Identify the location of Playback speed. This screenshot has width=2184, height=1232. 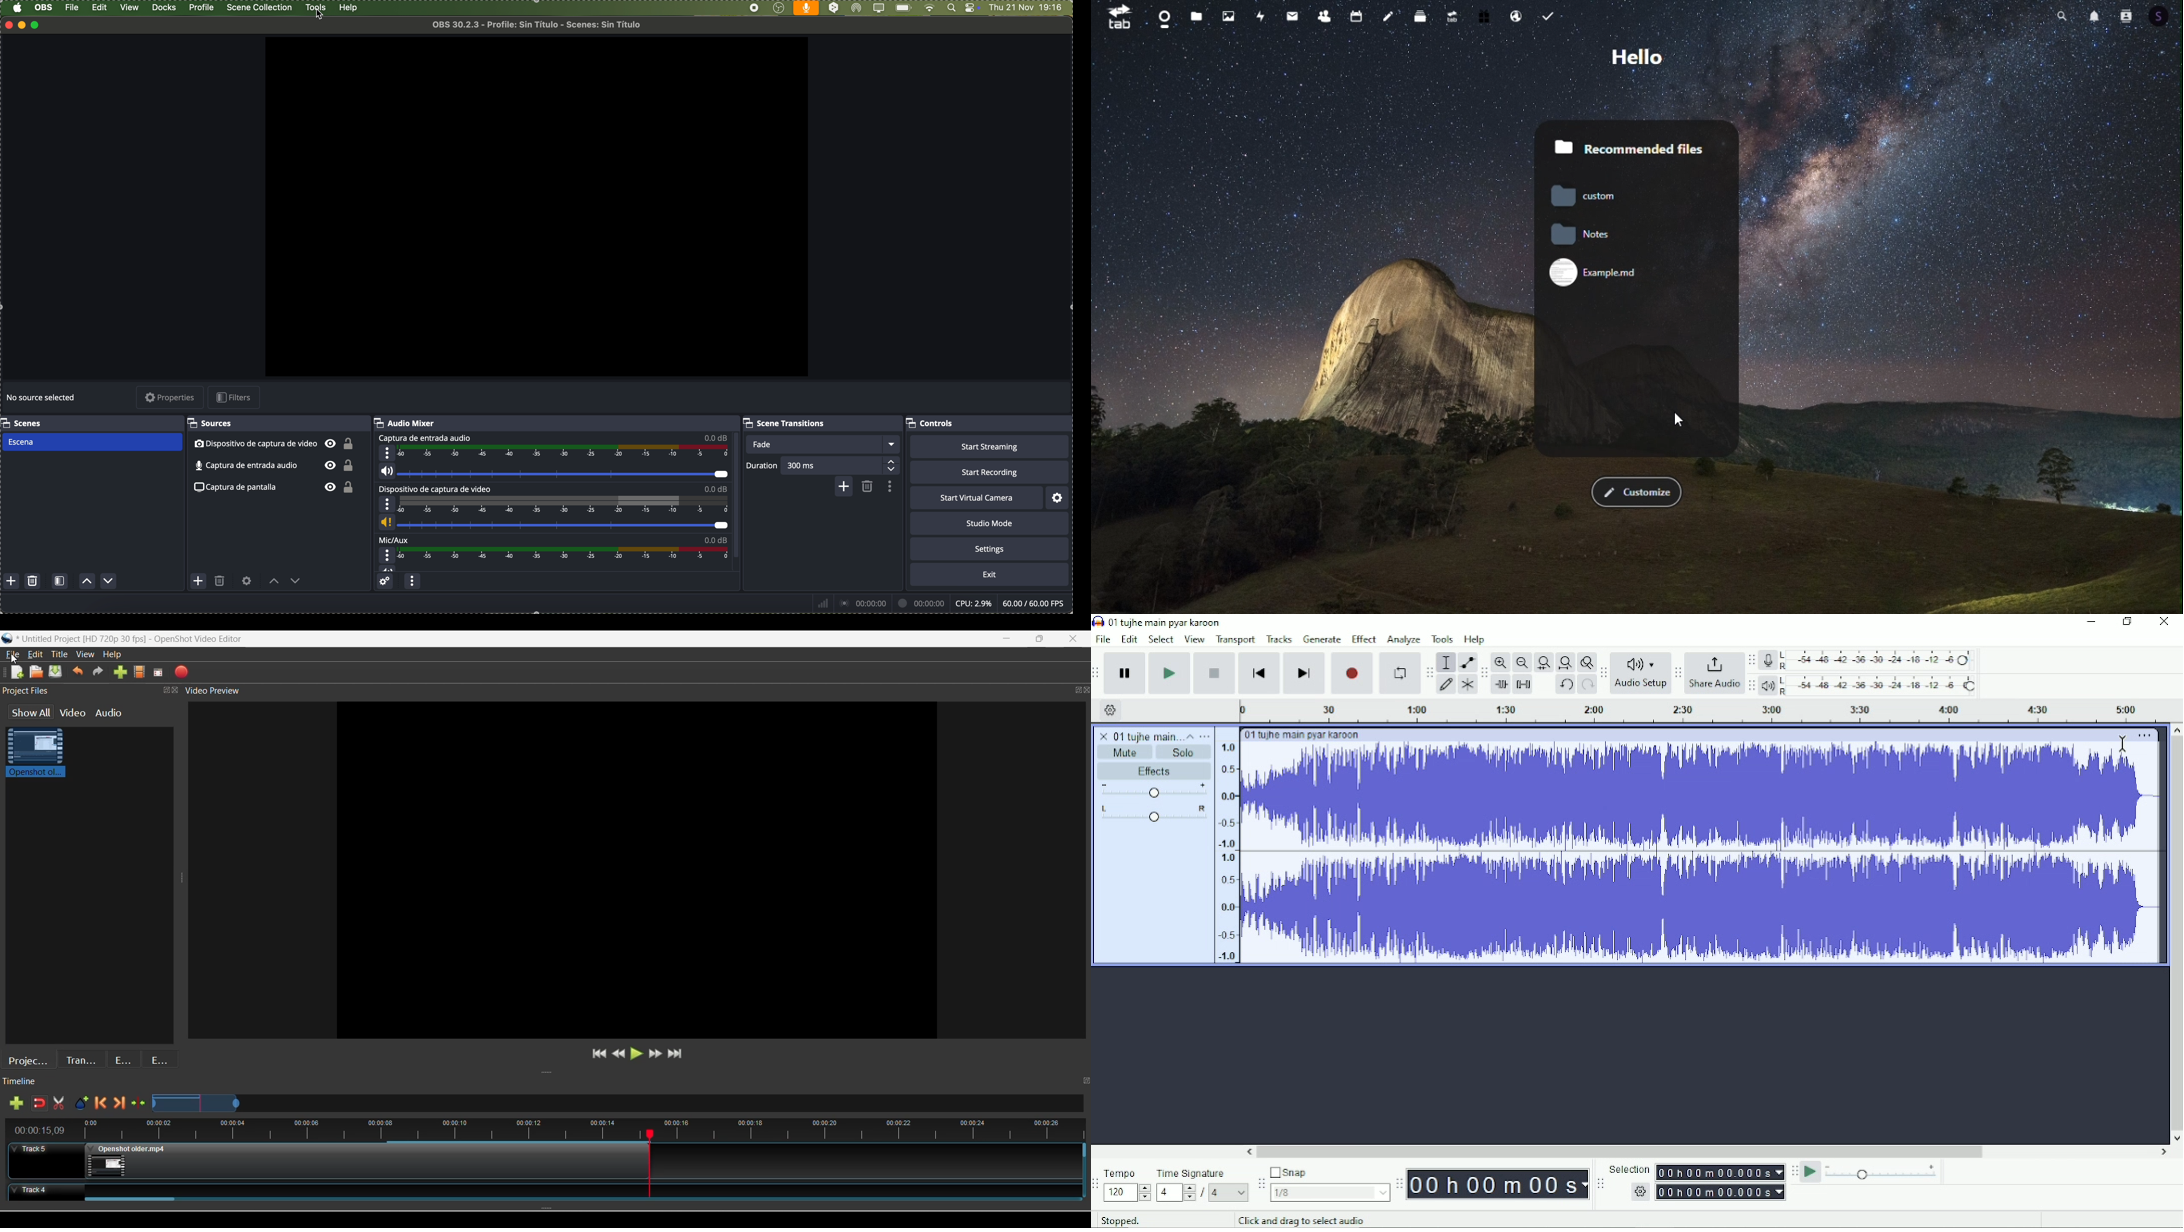
(1885, 1172).